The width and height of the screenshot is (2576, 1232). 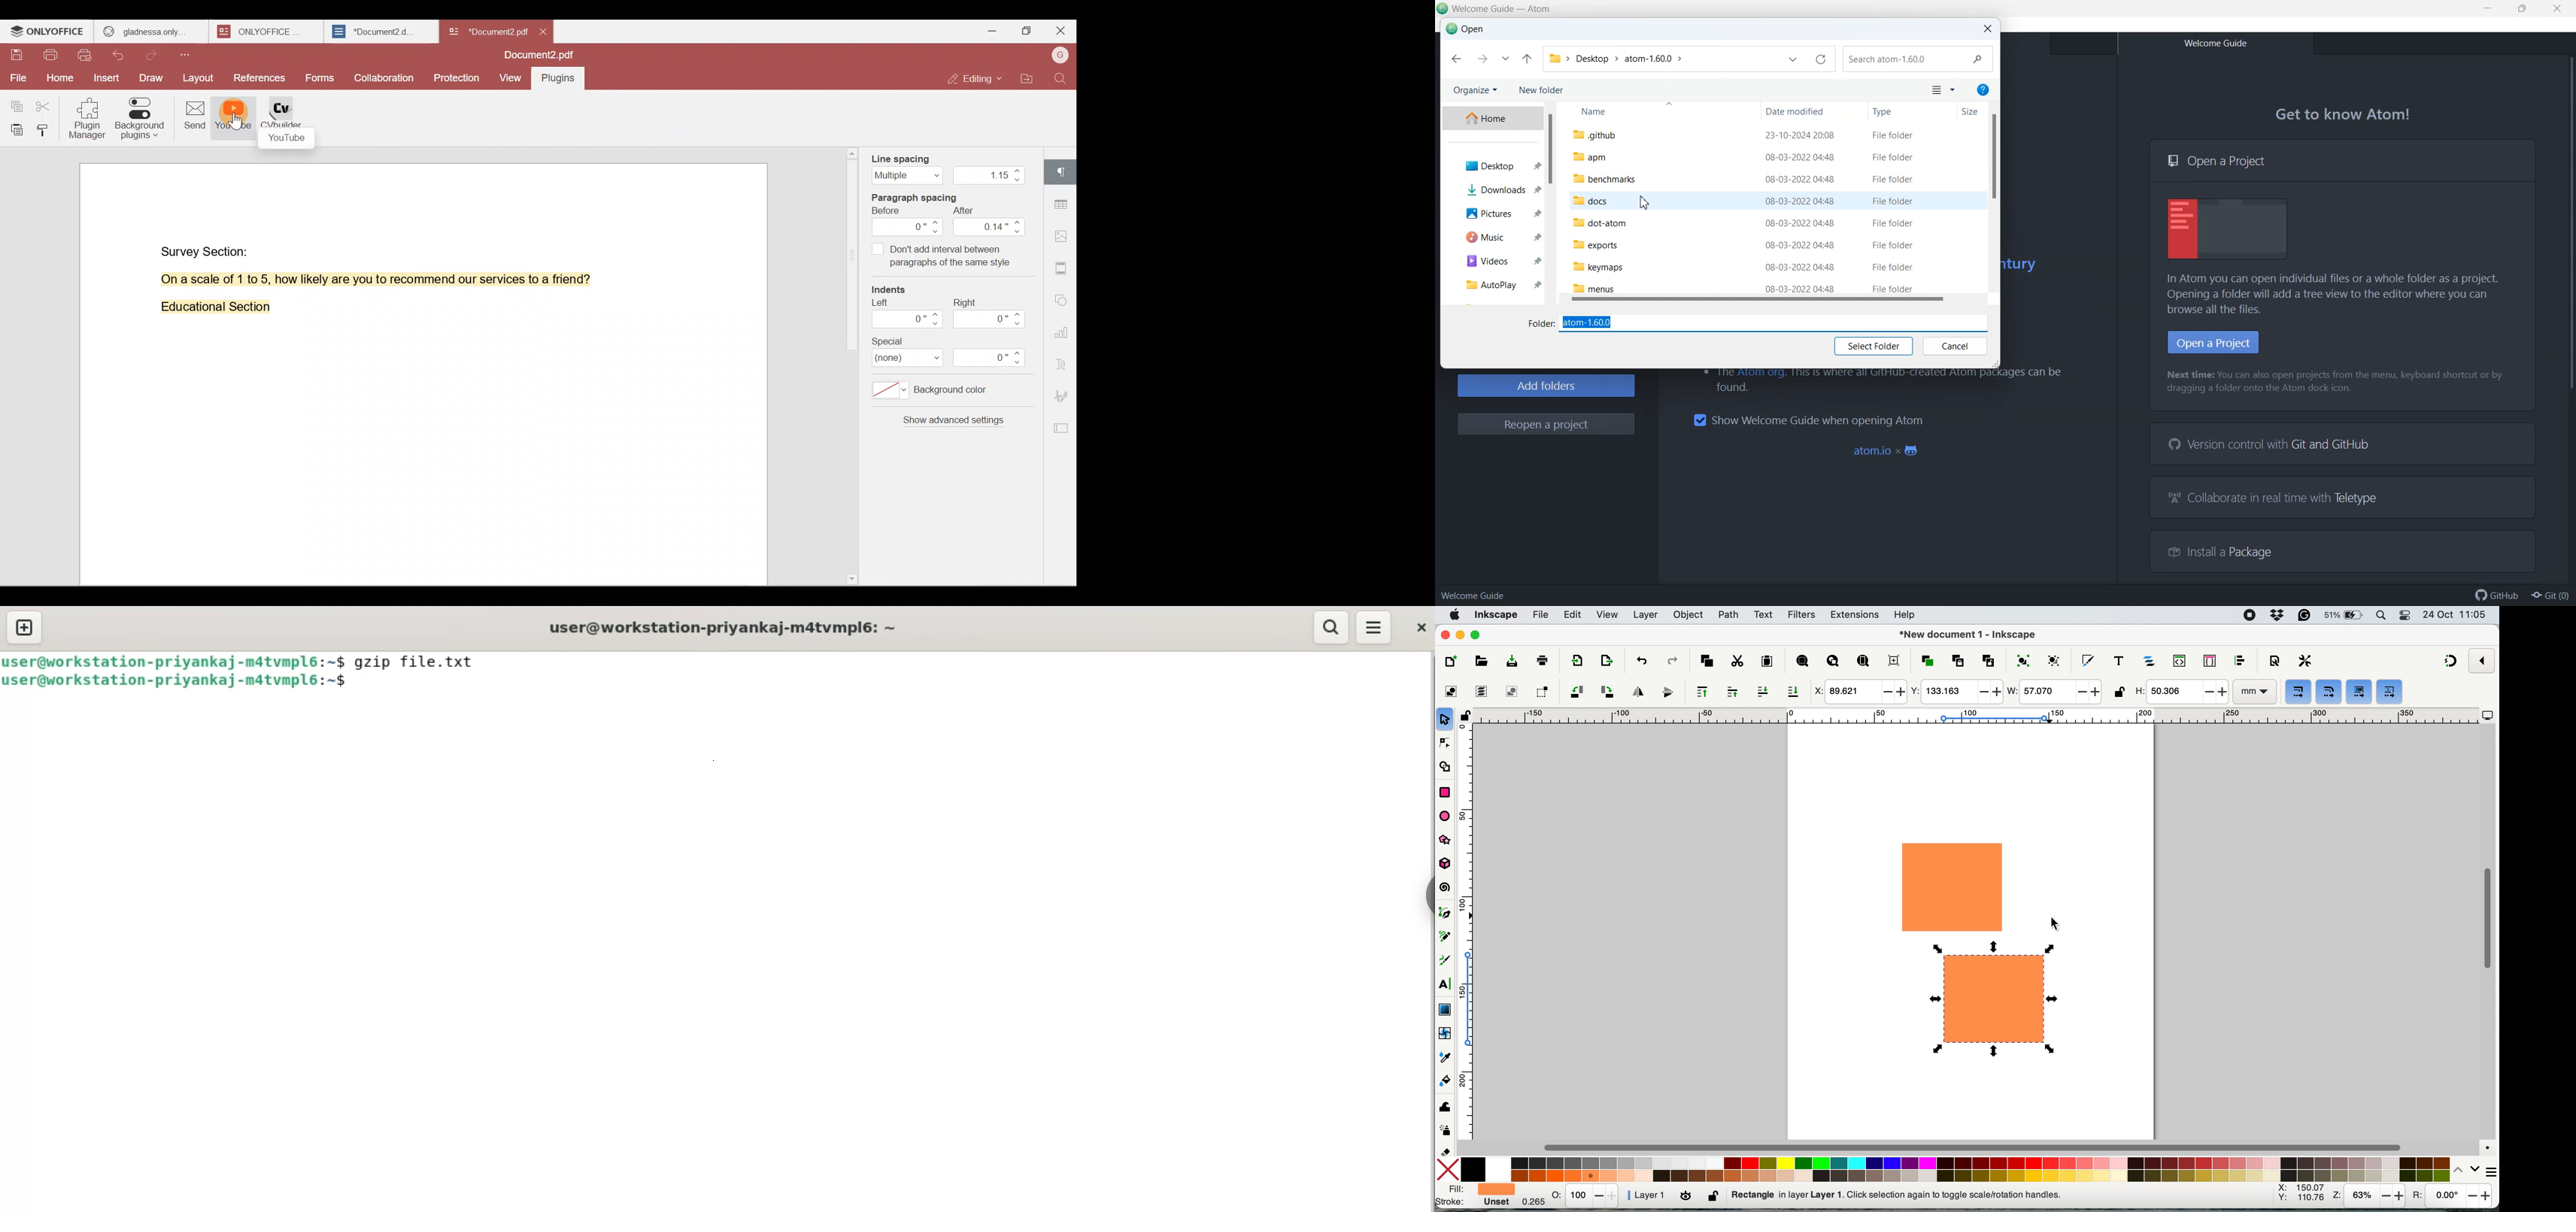 What do you see at coordinates (1893, 222) in the screenshot?
I see `File Folder` at bounding box center [1893, 222].